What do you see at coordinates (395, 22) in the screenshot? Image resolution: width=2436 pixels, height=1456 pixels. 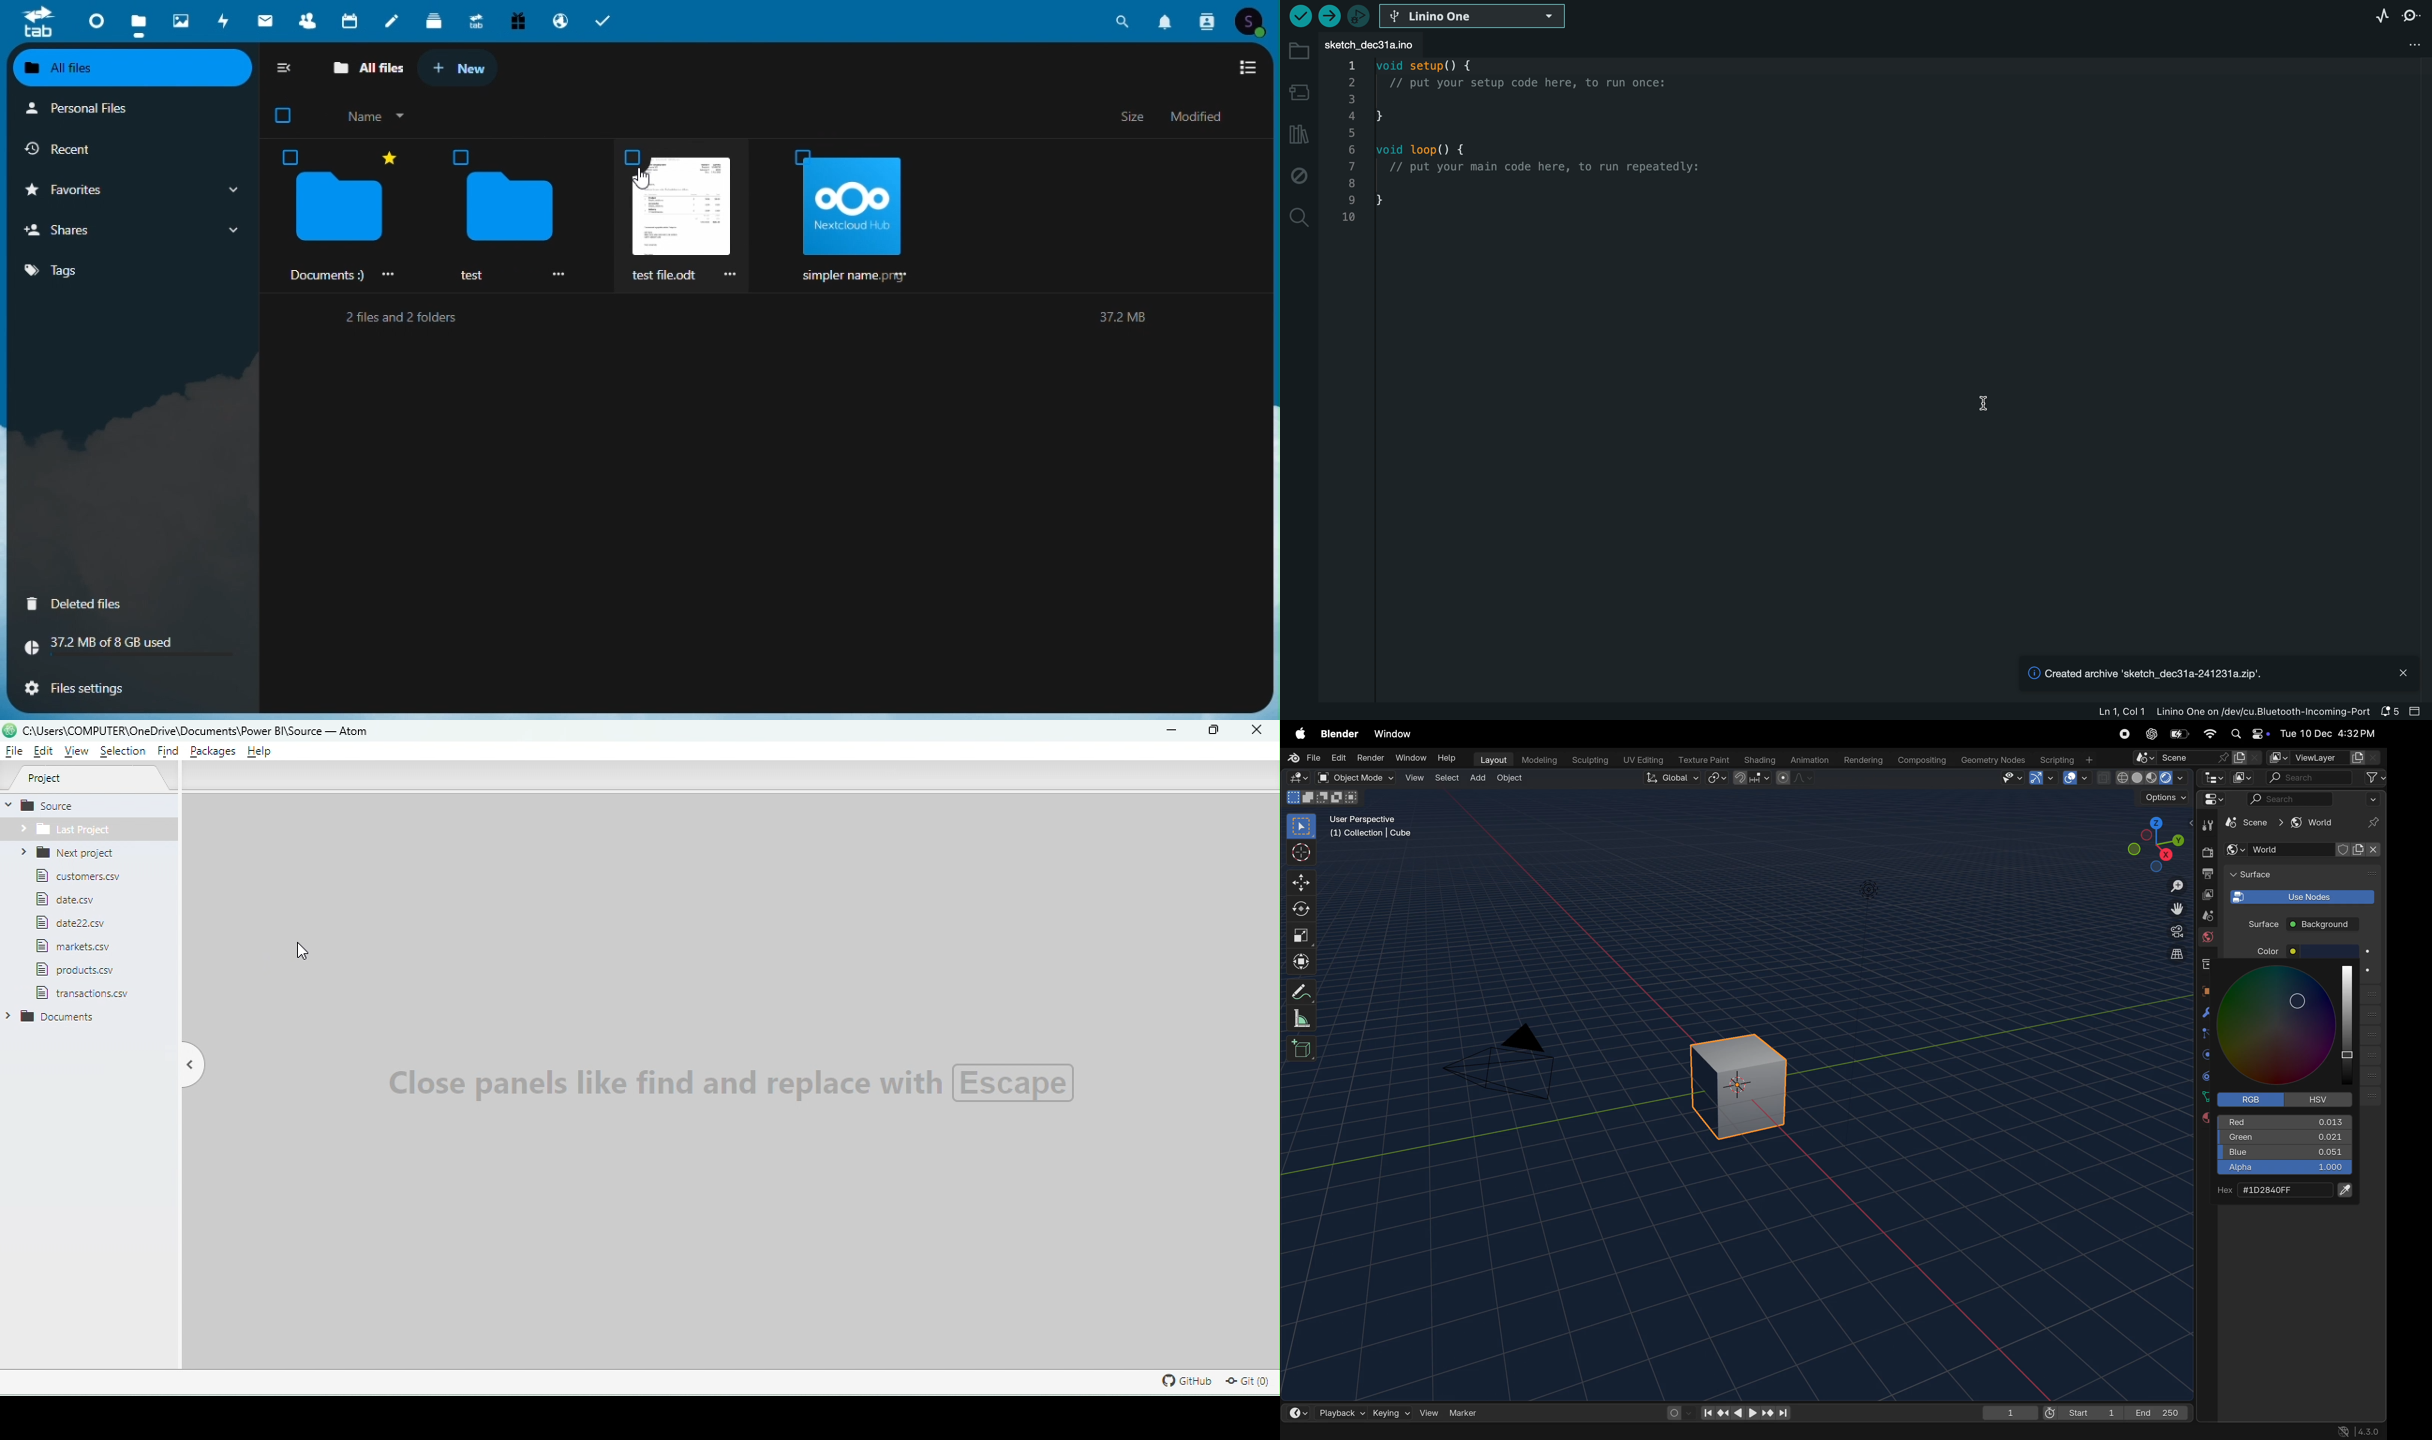 I see `Notes ` at bounding box center [395, 22].